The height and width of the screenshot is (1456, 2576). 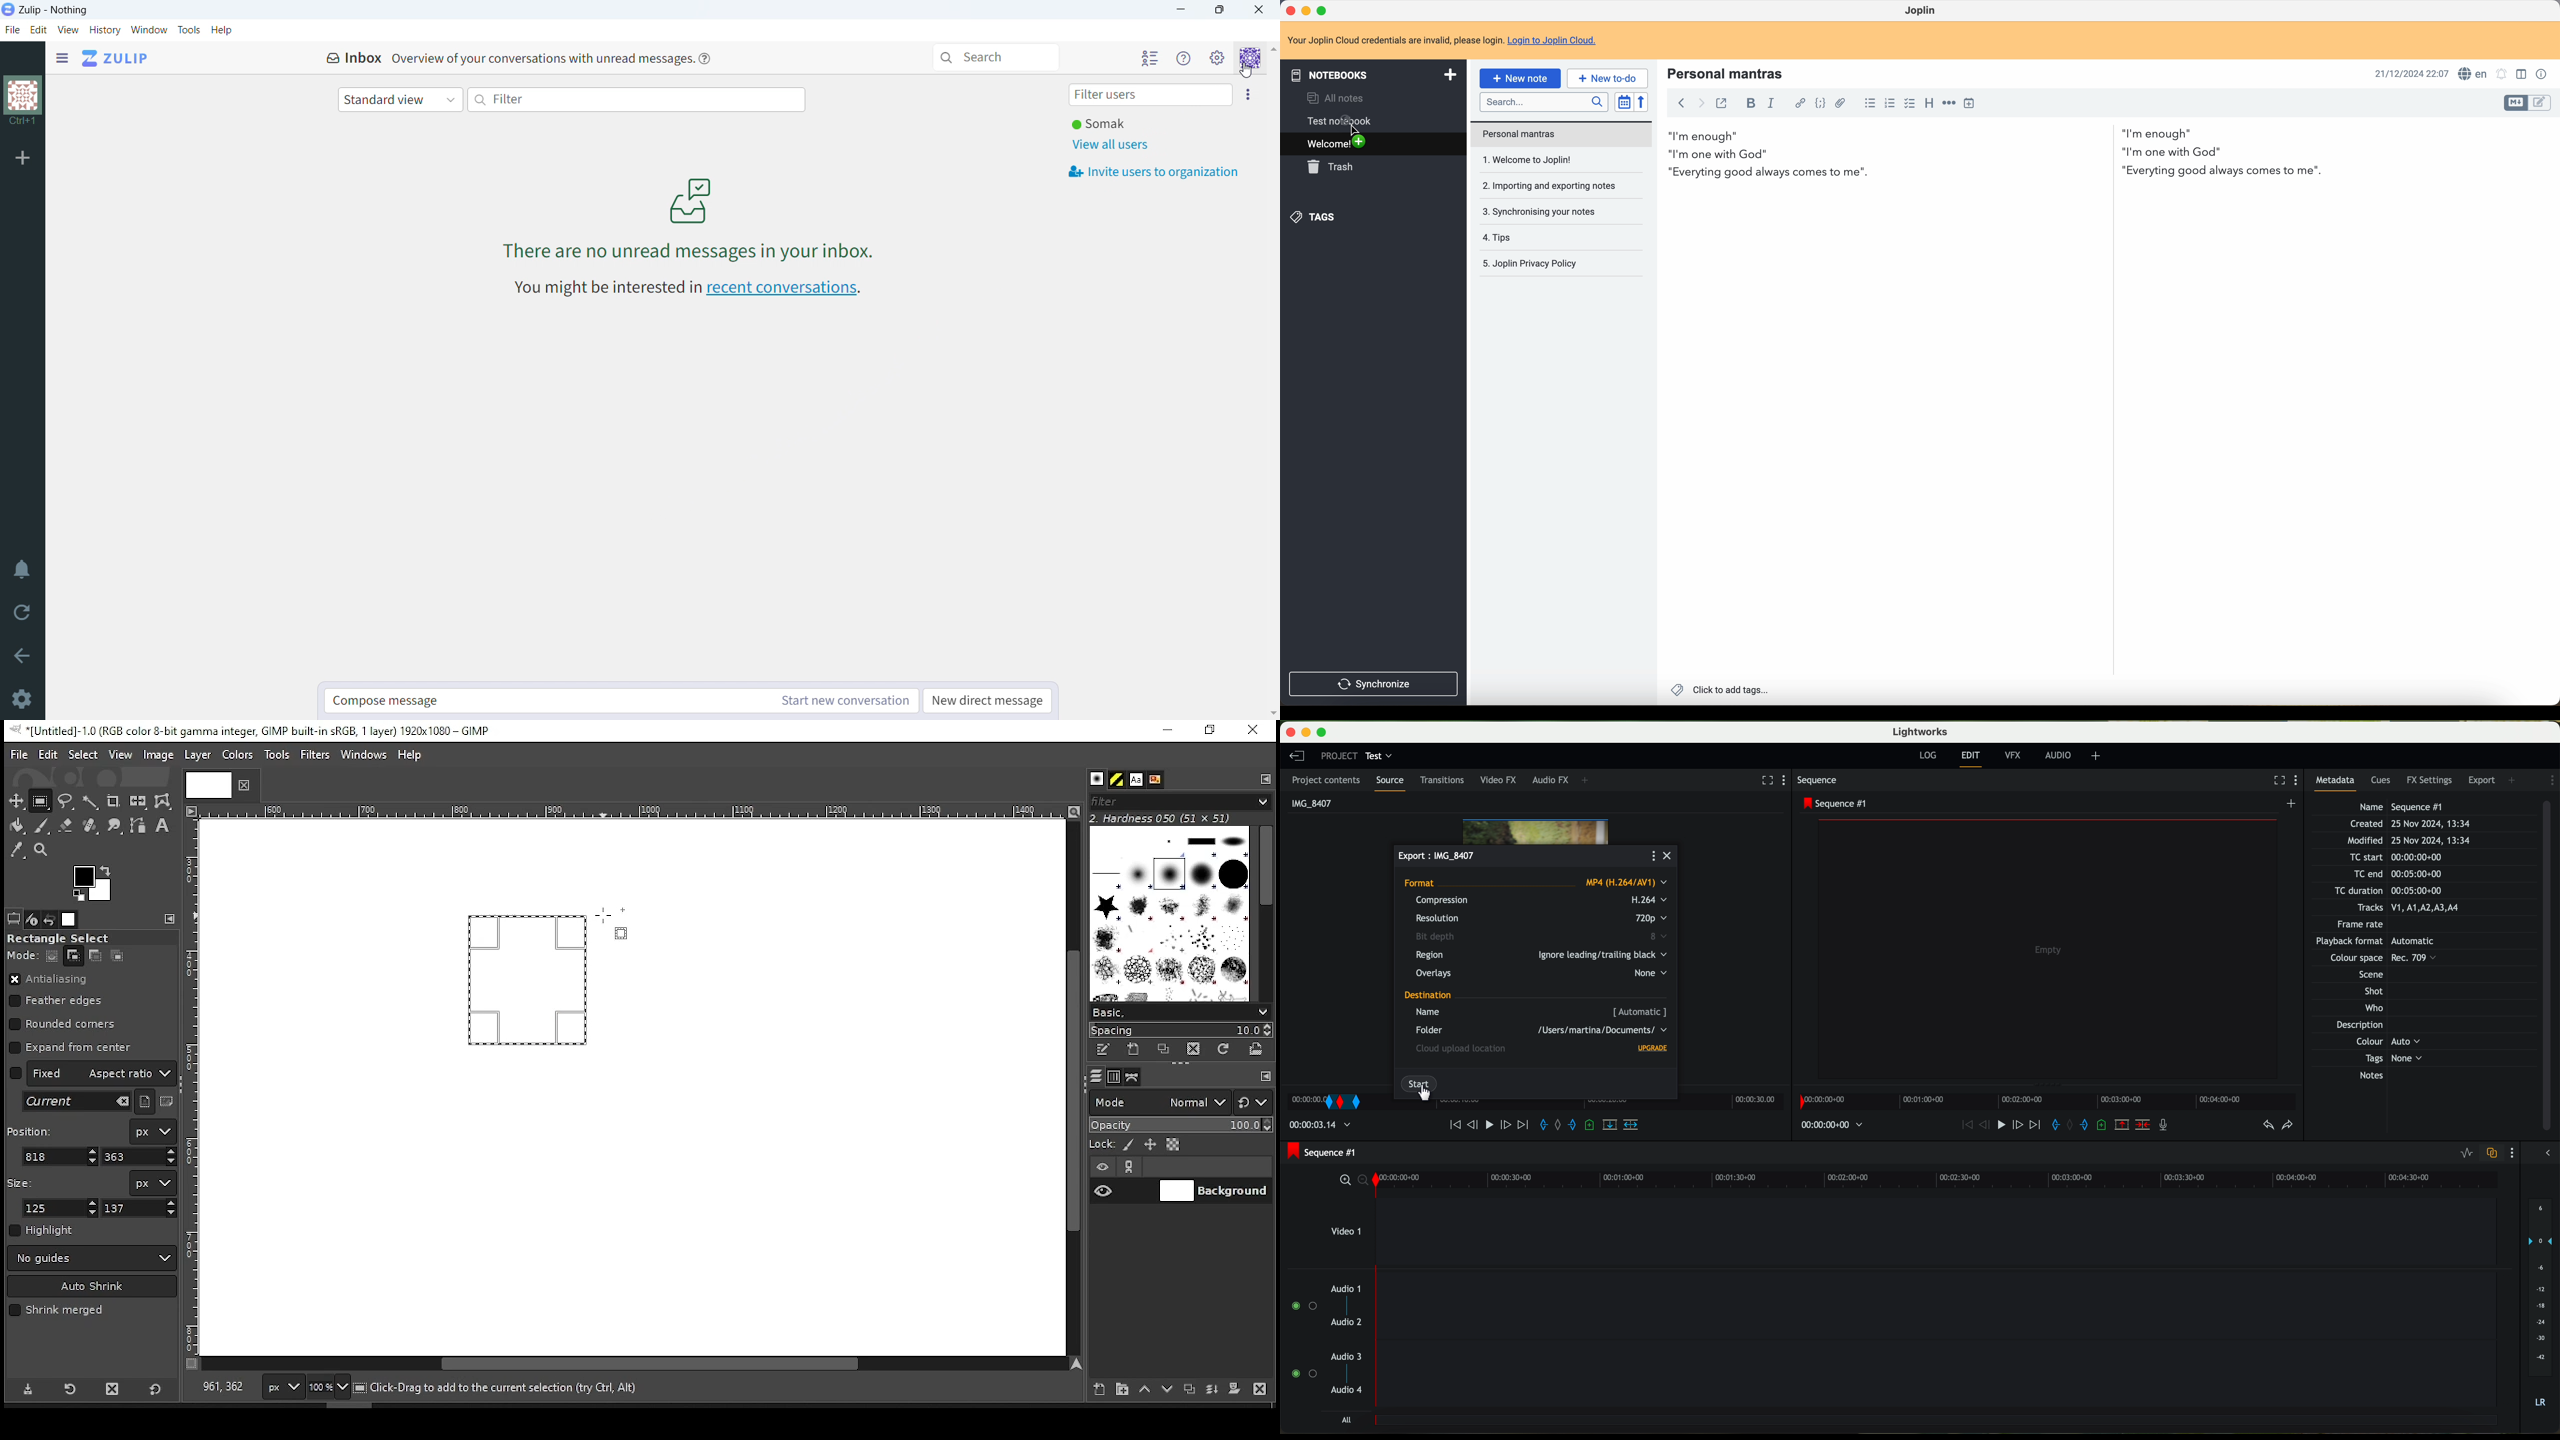 What do you see at coordinates (13, 29) in the screenshot?
I see `file` at bounding box center [13, 29].